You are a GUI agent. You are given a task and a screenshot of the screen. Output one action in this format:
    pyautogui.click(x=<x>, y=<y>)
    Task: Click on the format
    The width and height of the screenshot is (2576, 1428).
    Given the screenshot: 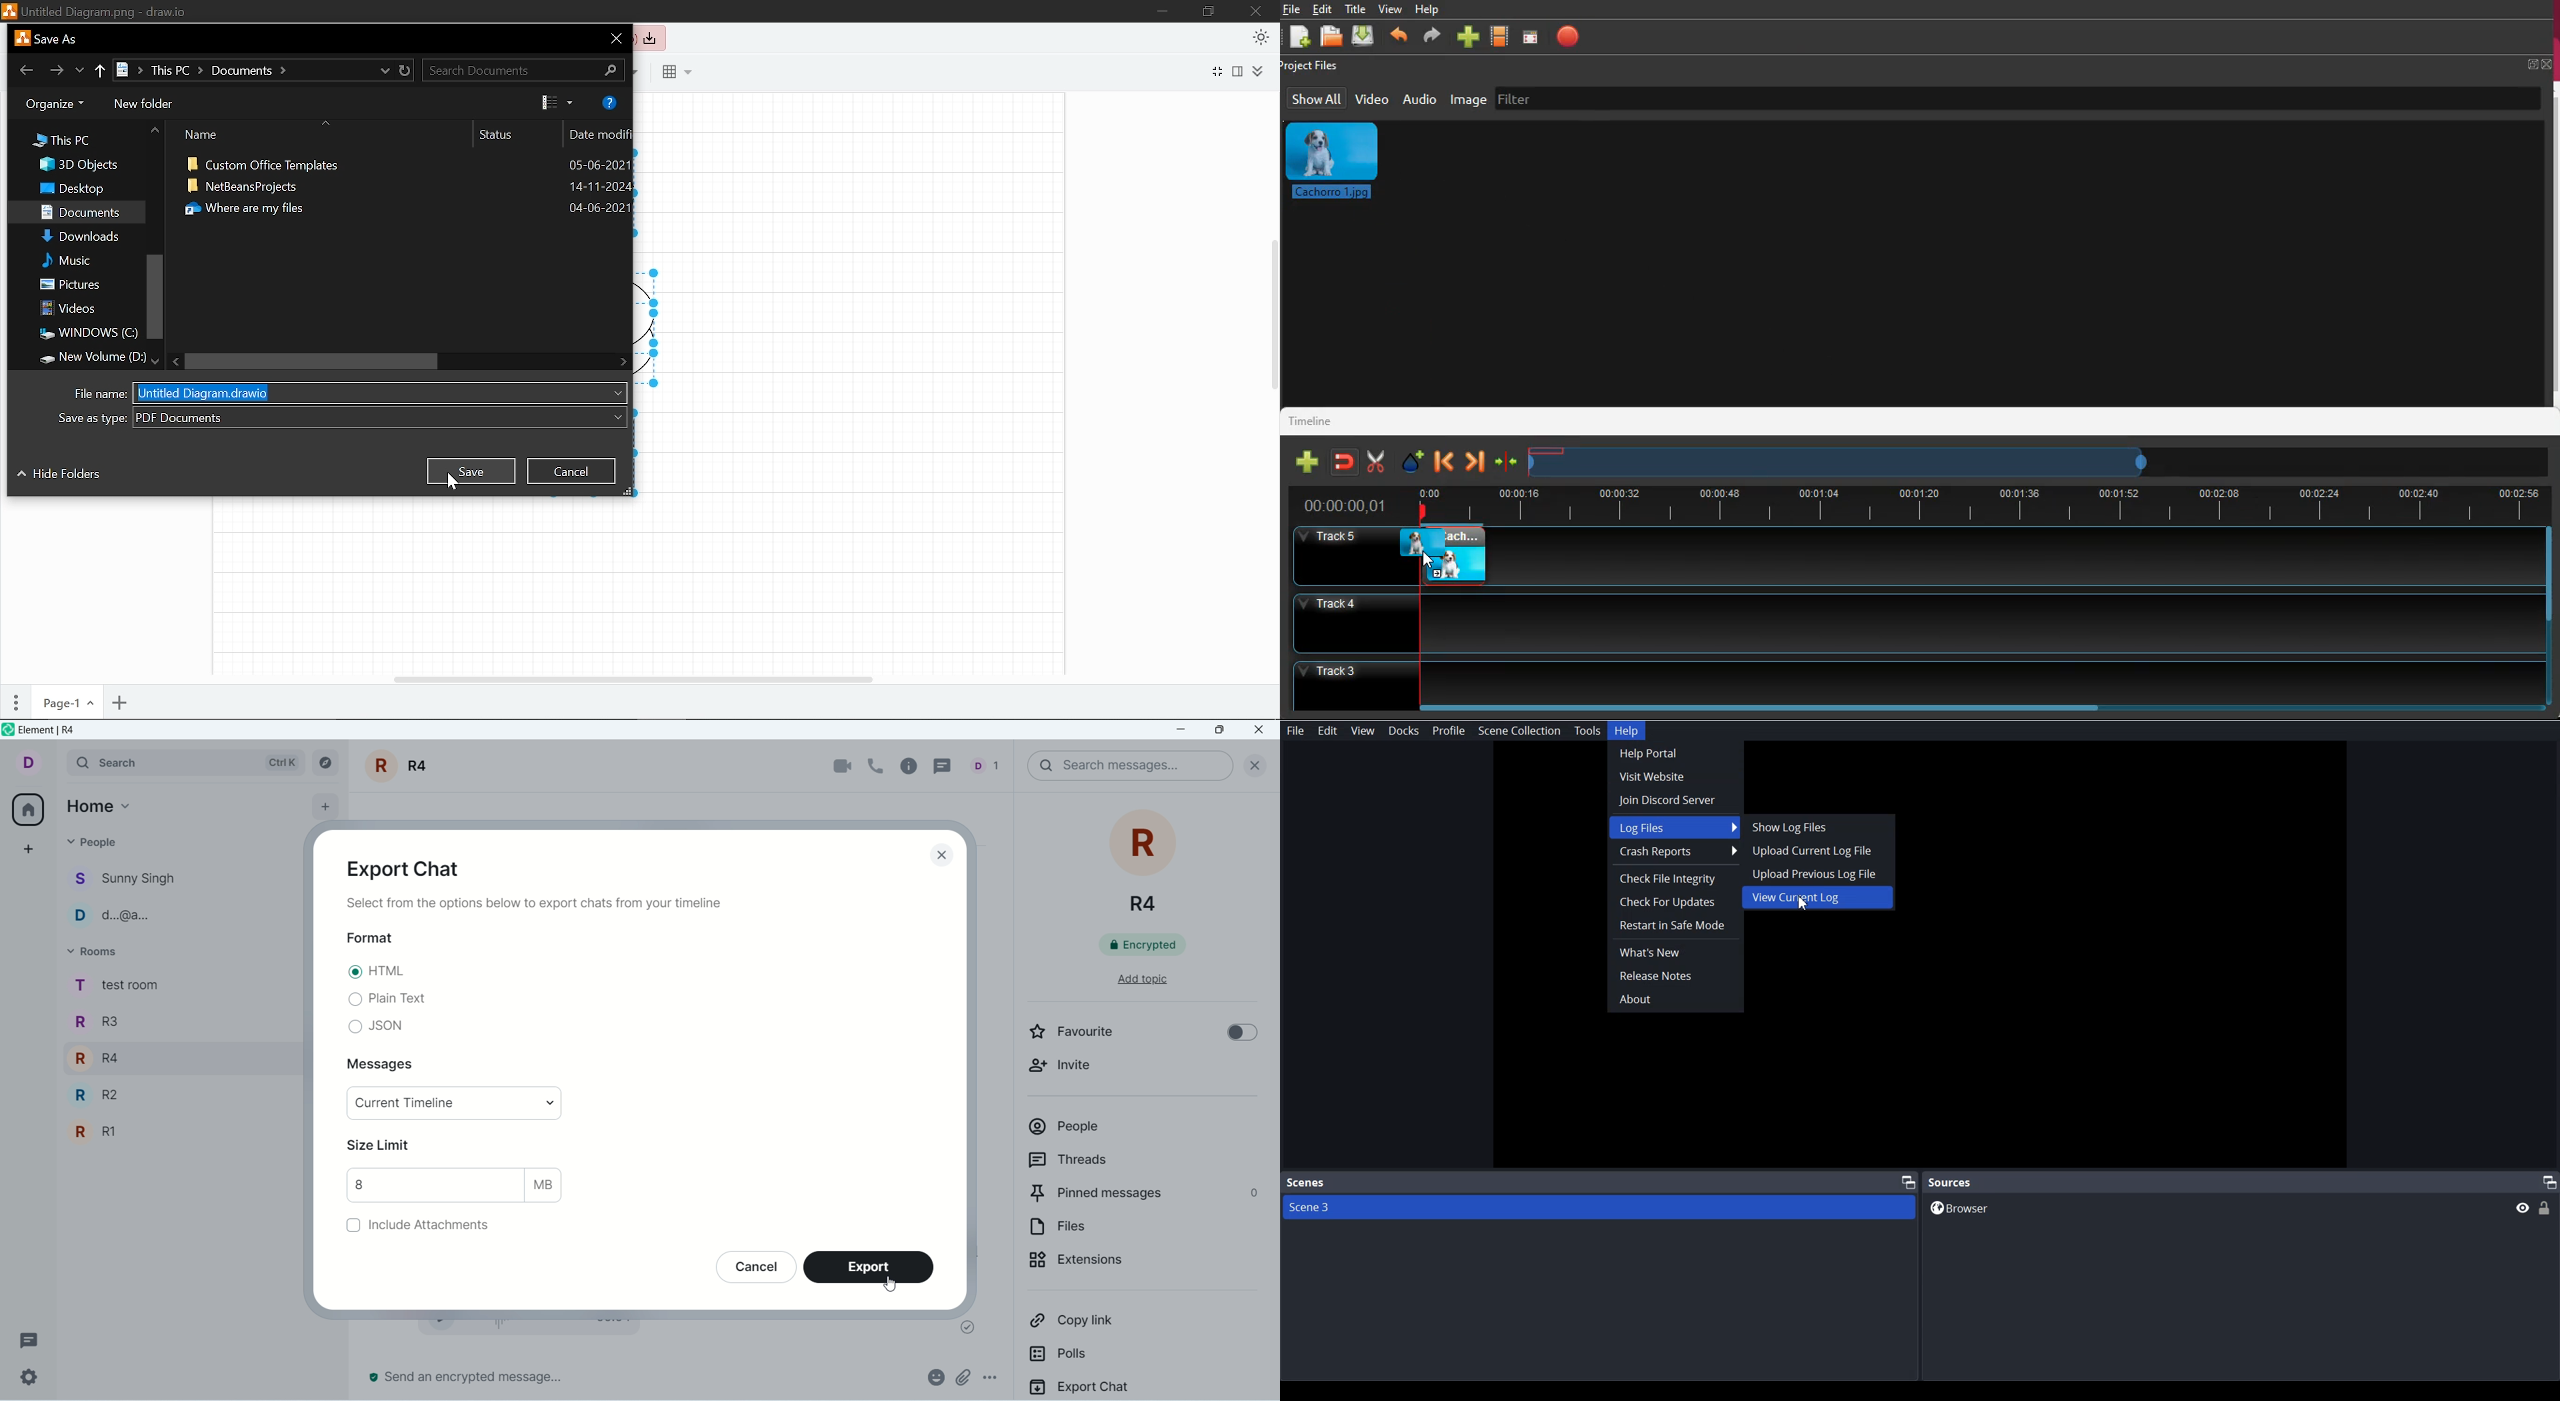 What is the action you would take?
    pyautogui.click(x=370, y=937)
    